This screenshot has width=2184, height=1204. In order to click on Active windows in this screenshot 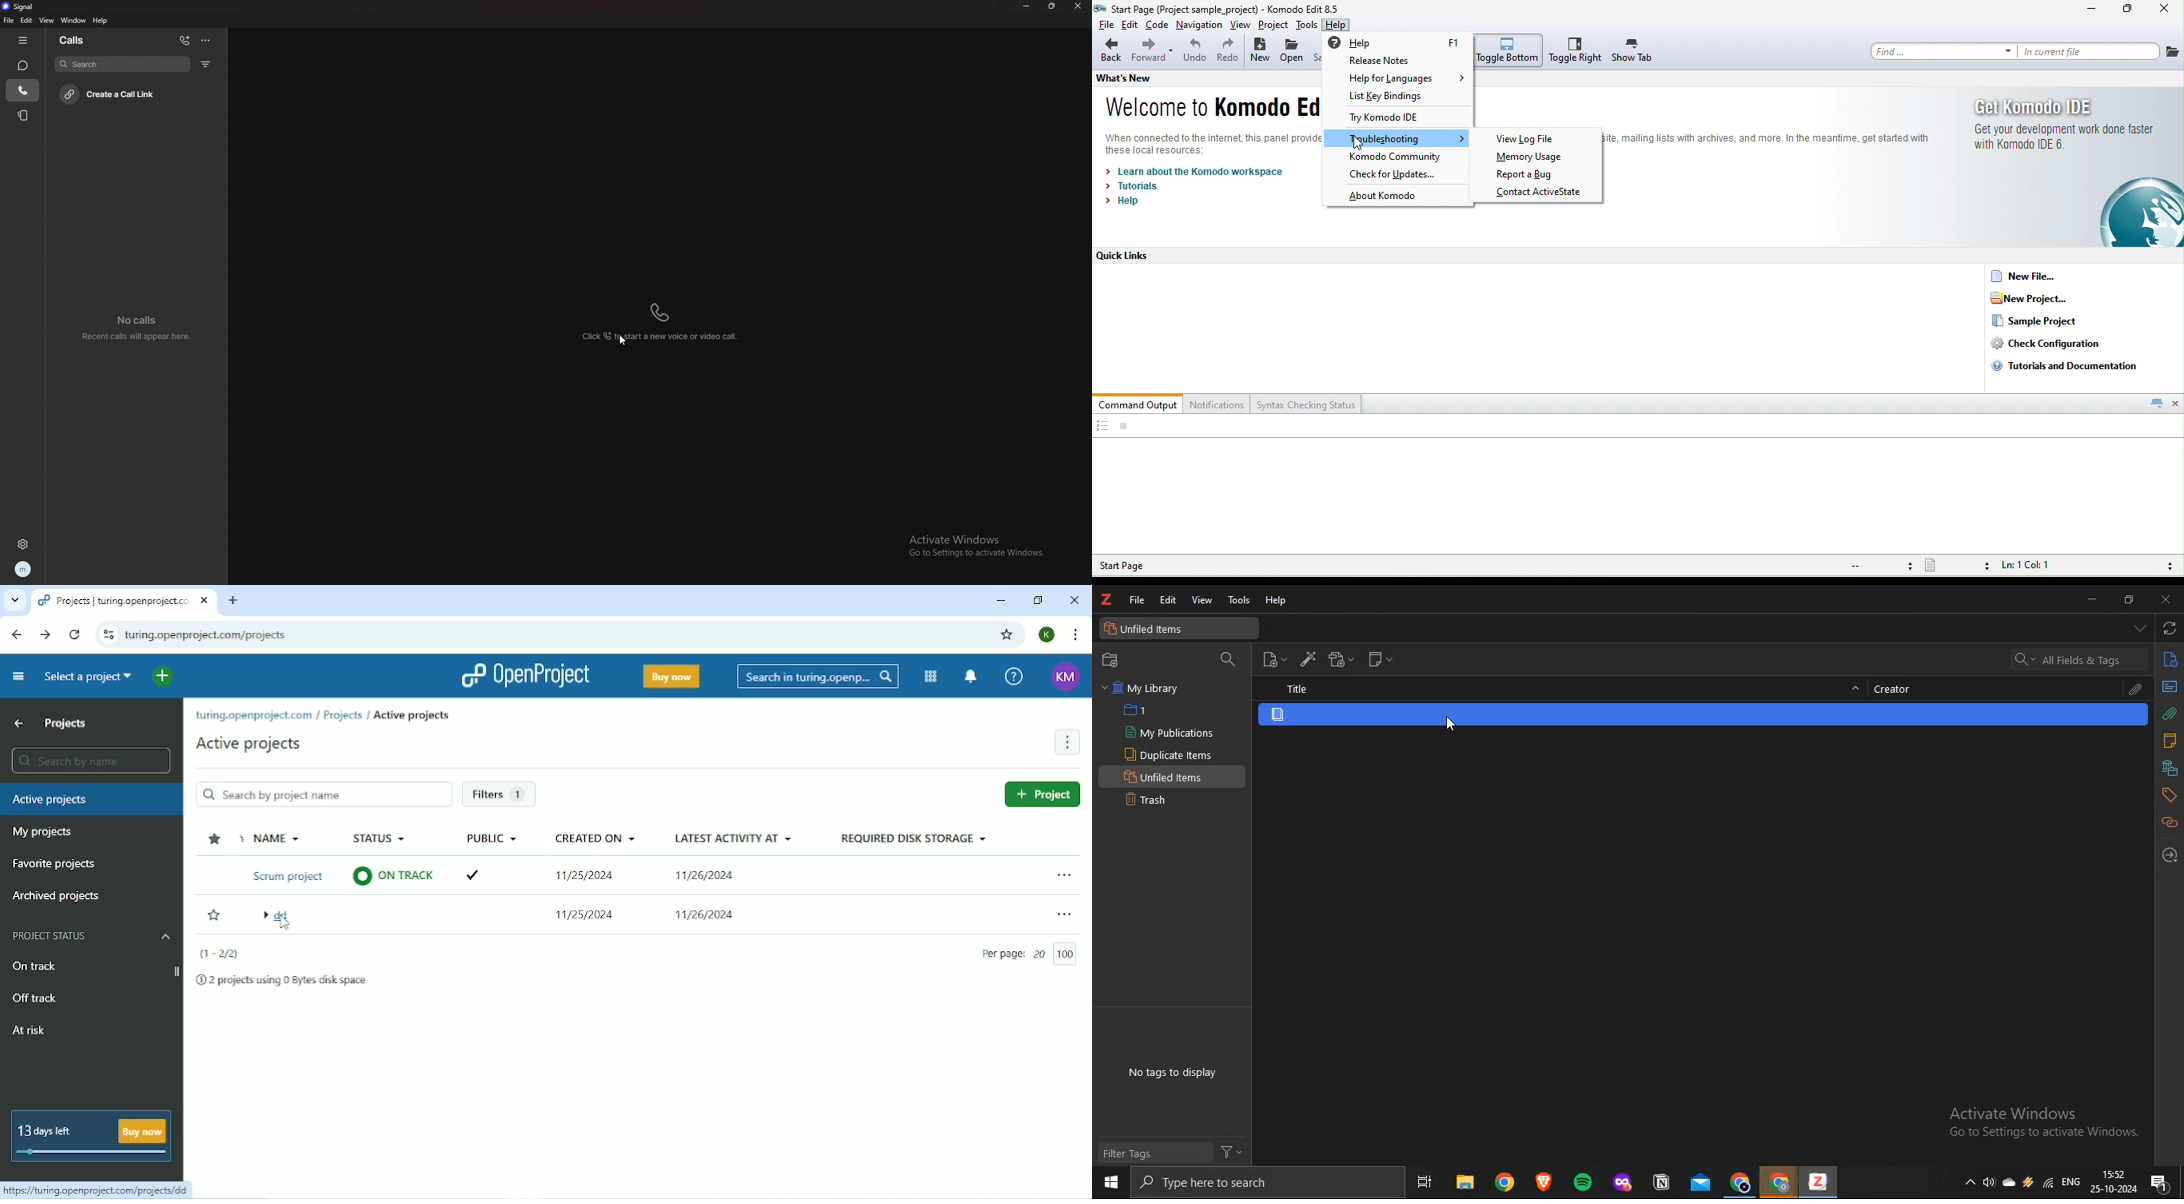, I will do `click(2036, 1123)`.